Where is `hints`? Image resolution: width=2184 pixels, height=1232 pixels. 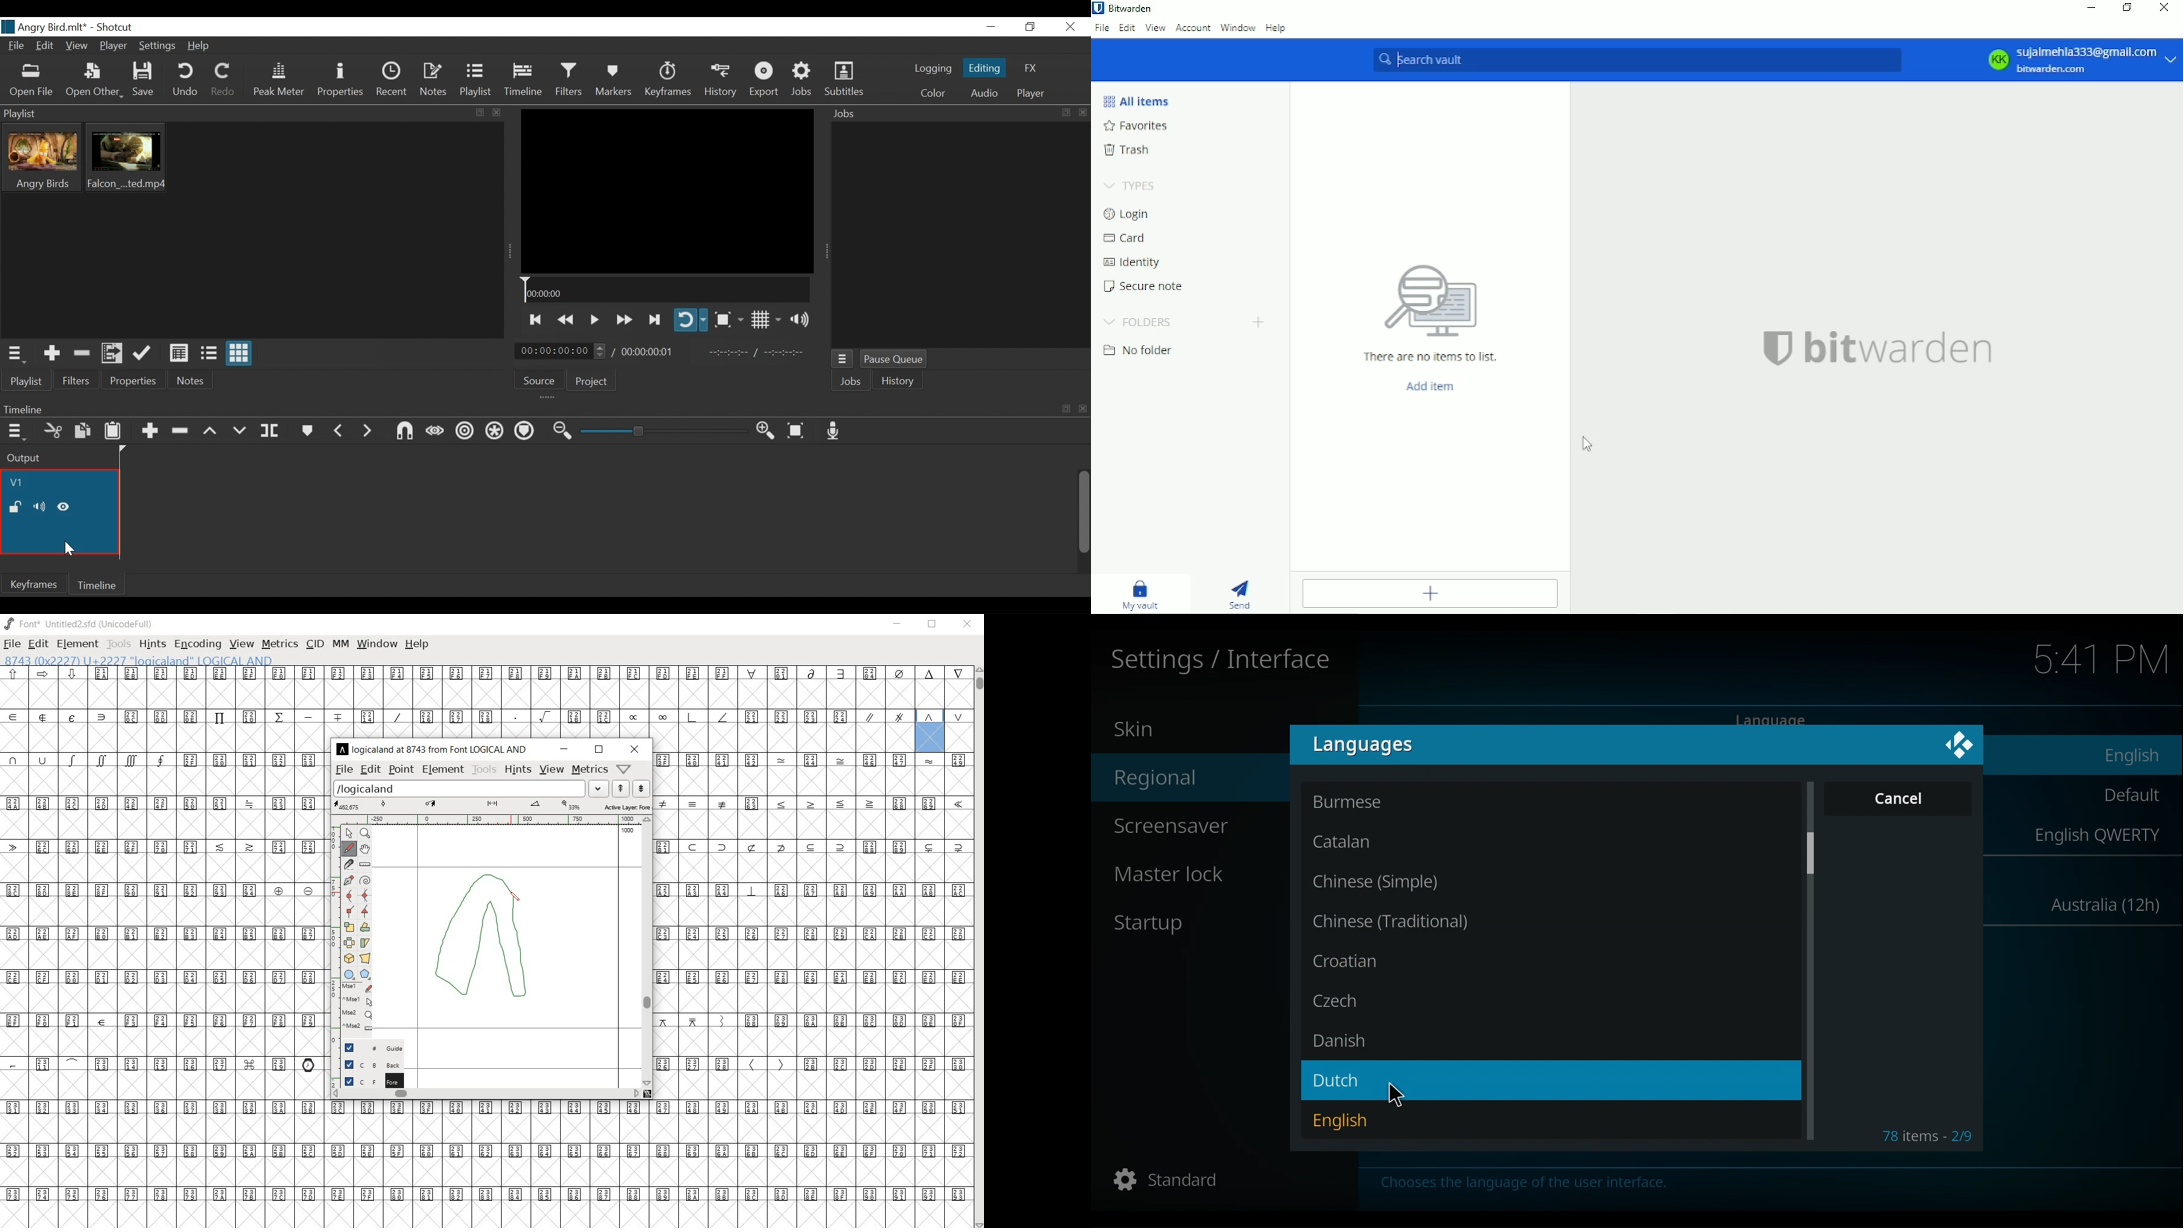
hints is located at coordinates (517, 771).